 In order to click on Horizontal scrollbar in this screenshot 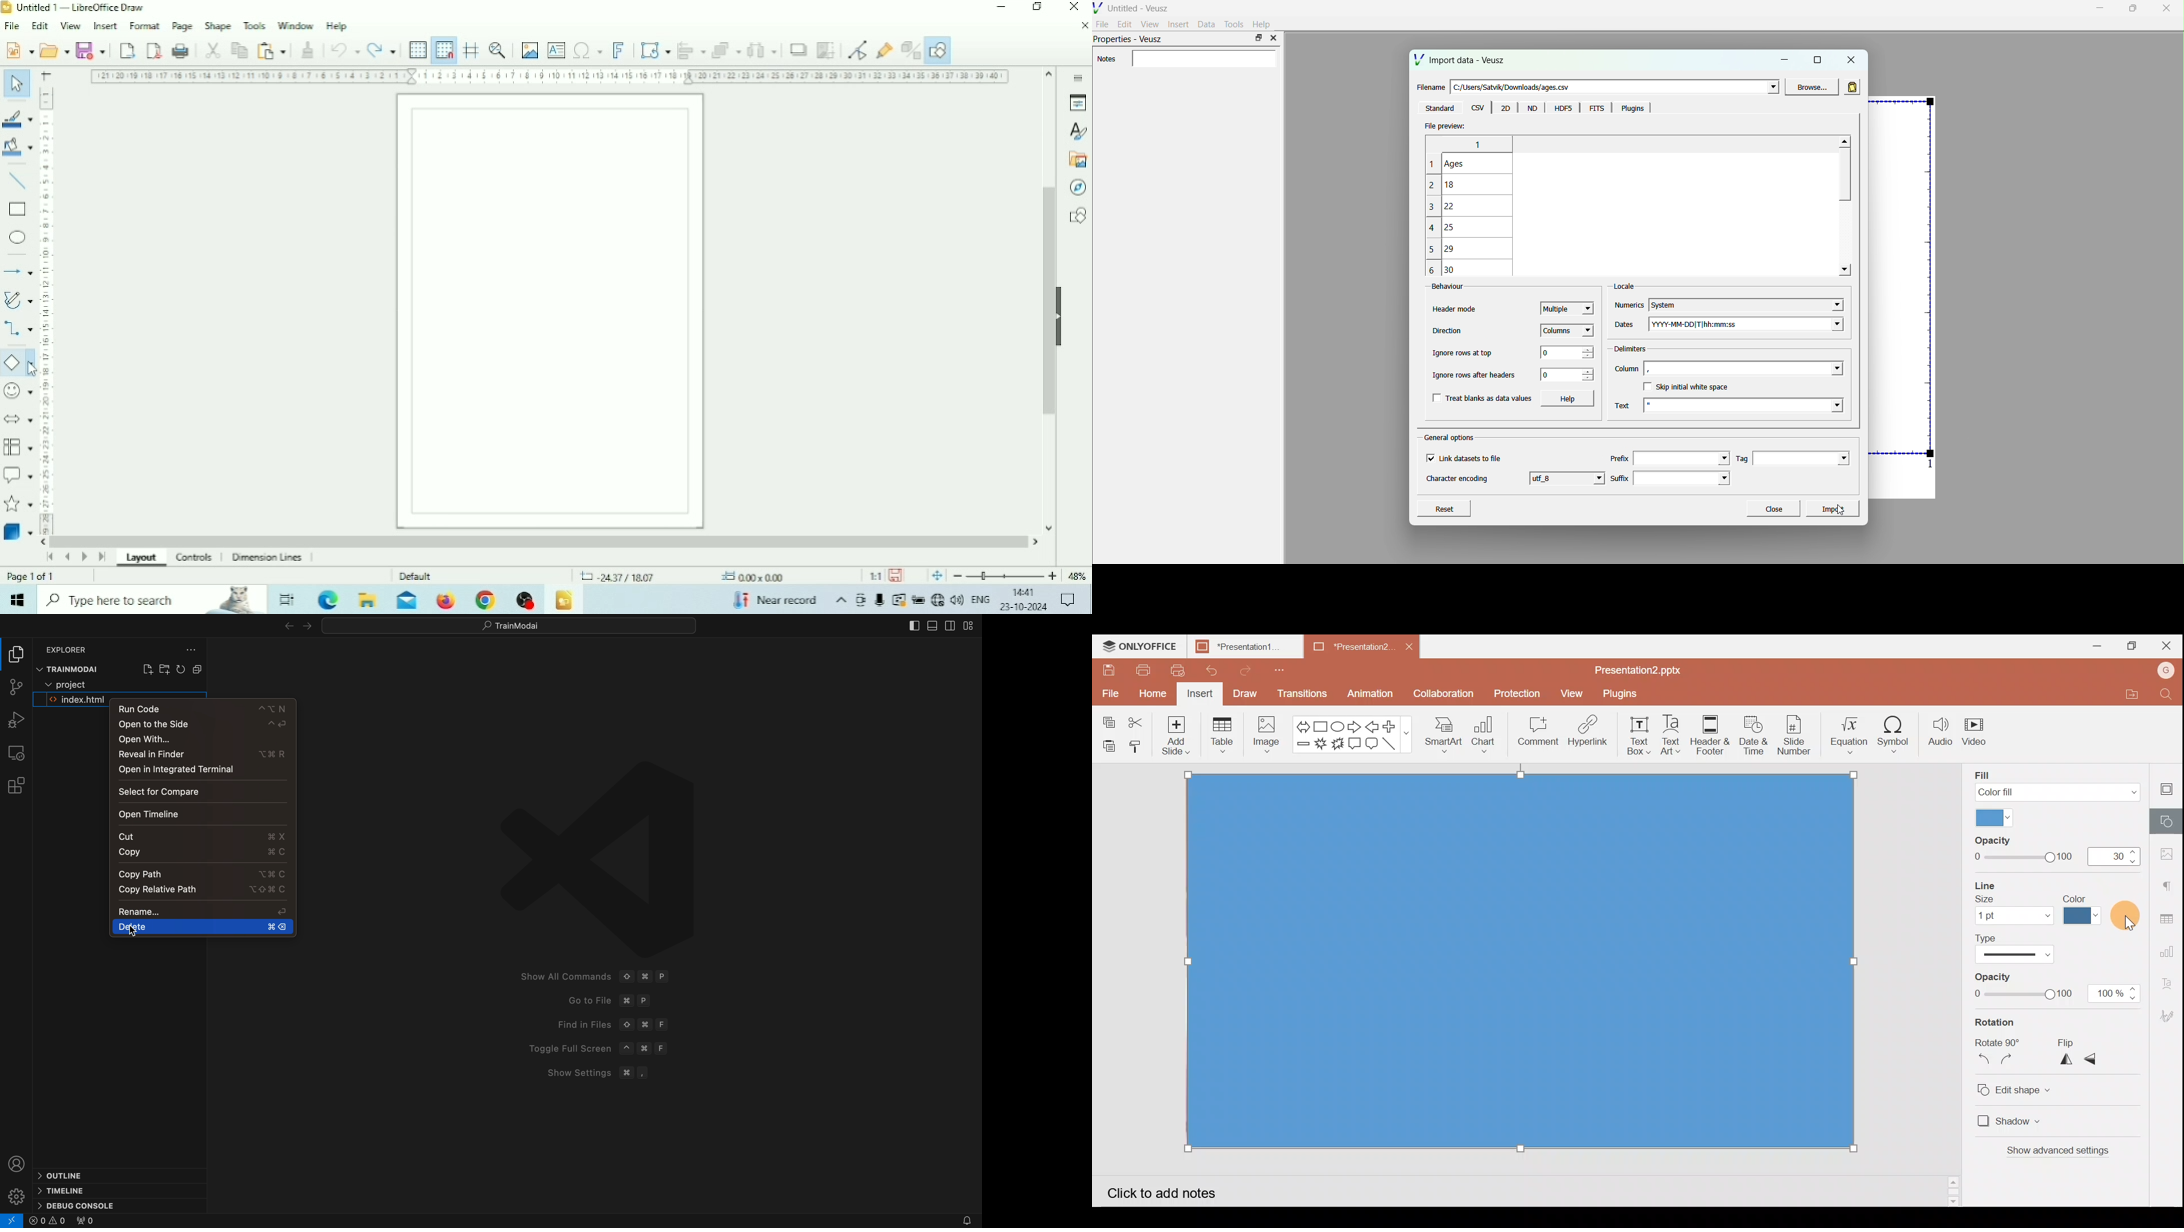, I will do `click(540, 541)`.